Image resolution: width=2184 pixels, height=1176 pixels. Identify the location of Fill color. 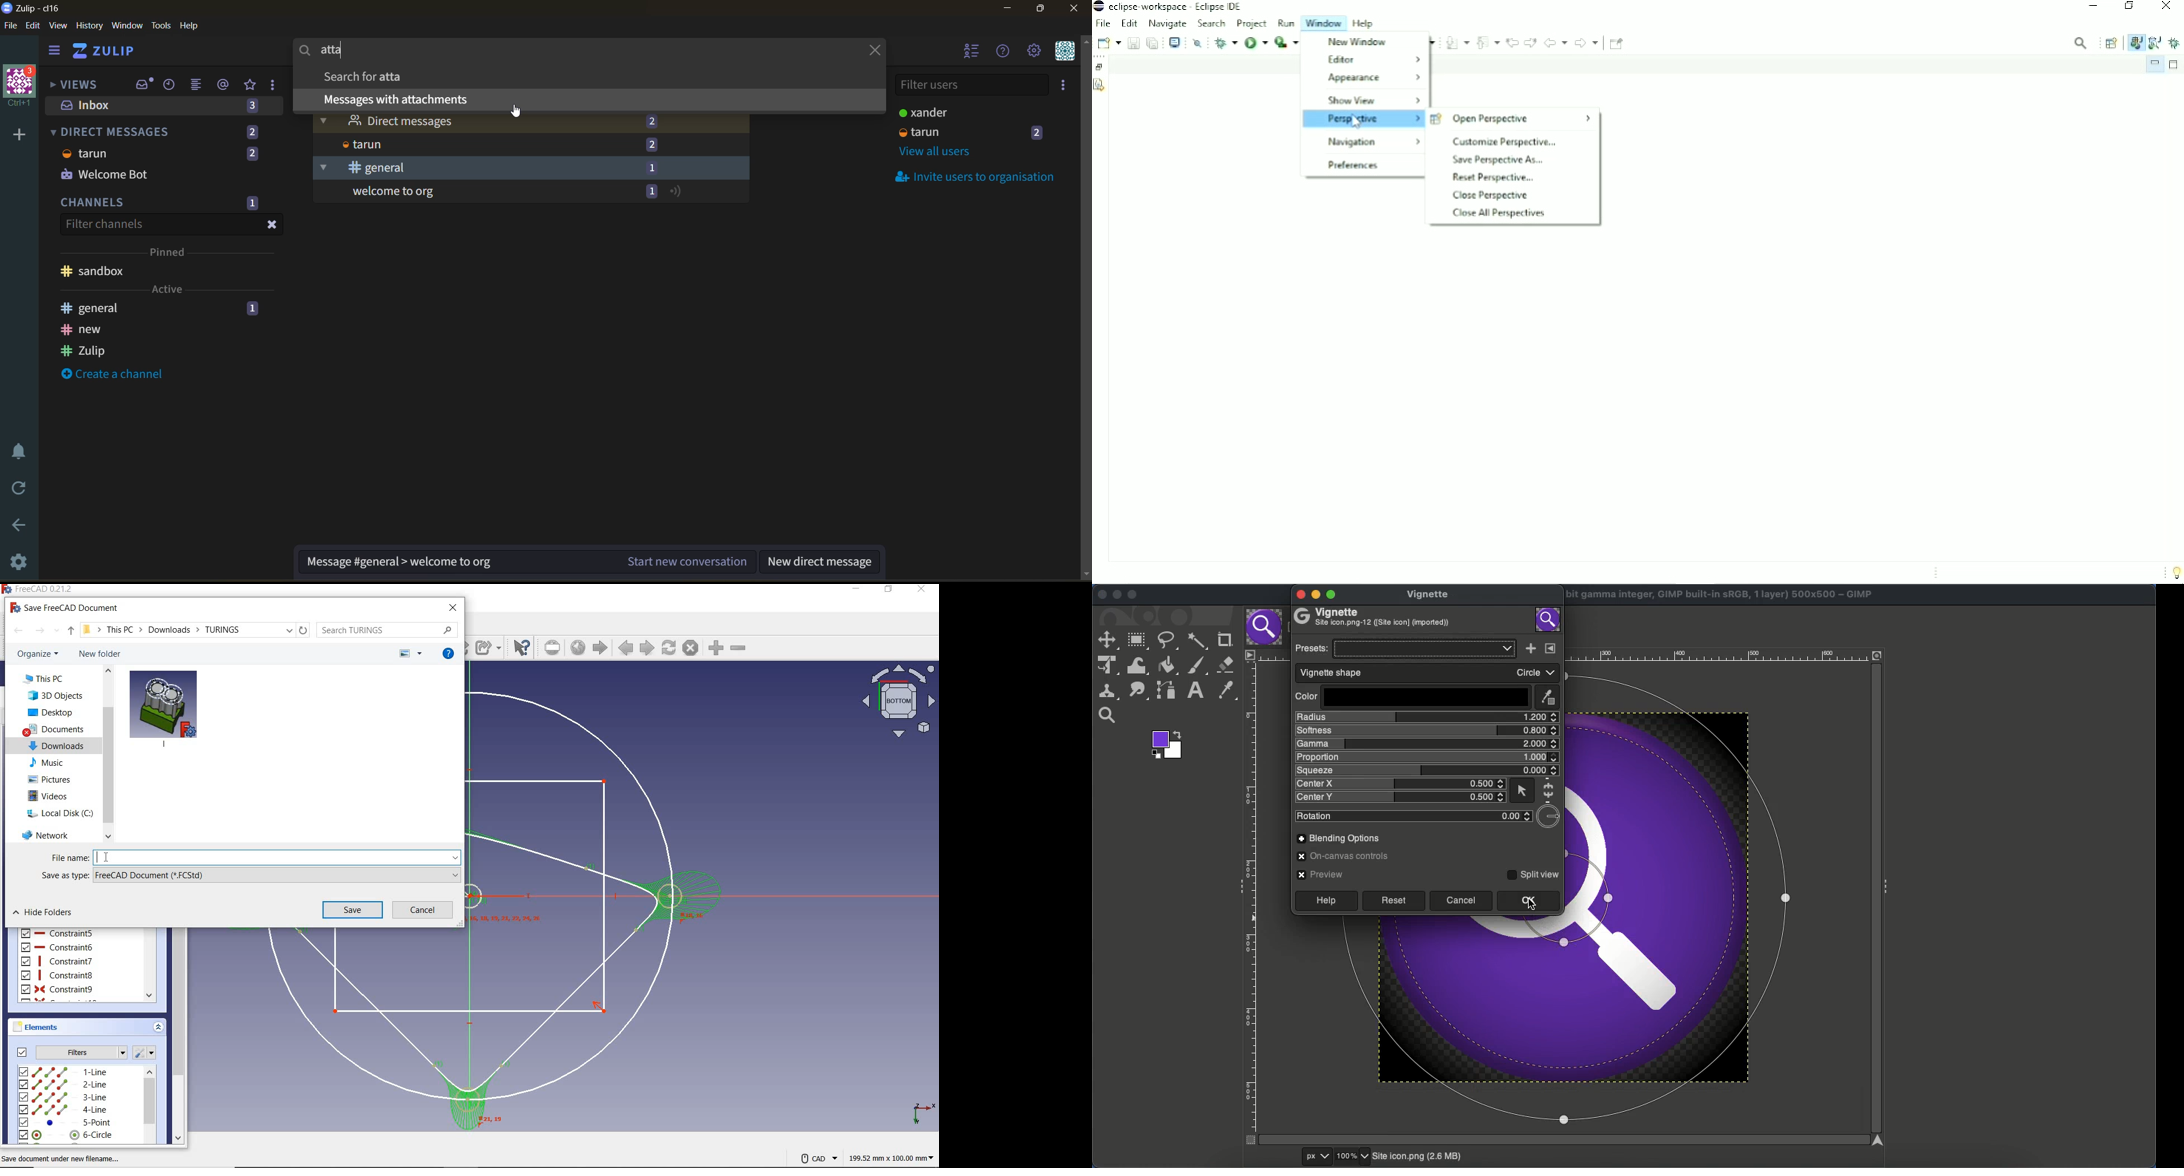
(1167, 665).